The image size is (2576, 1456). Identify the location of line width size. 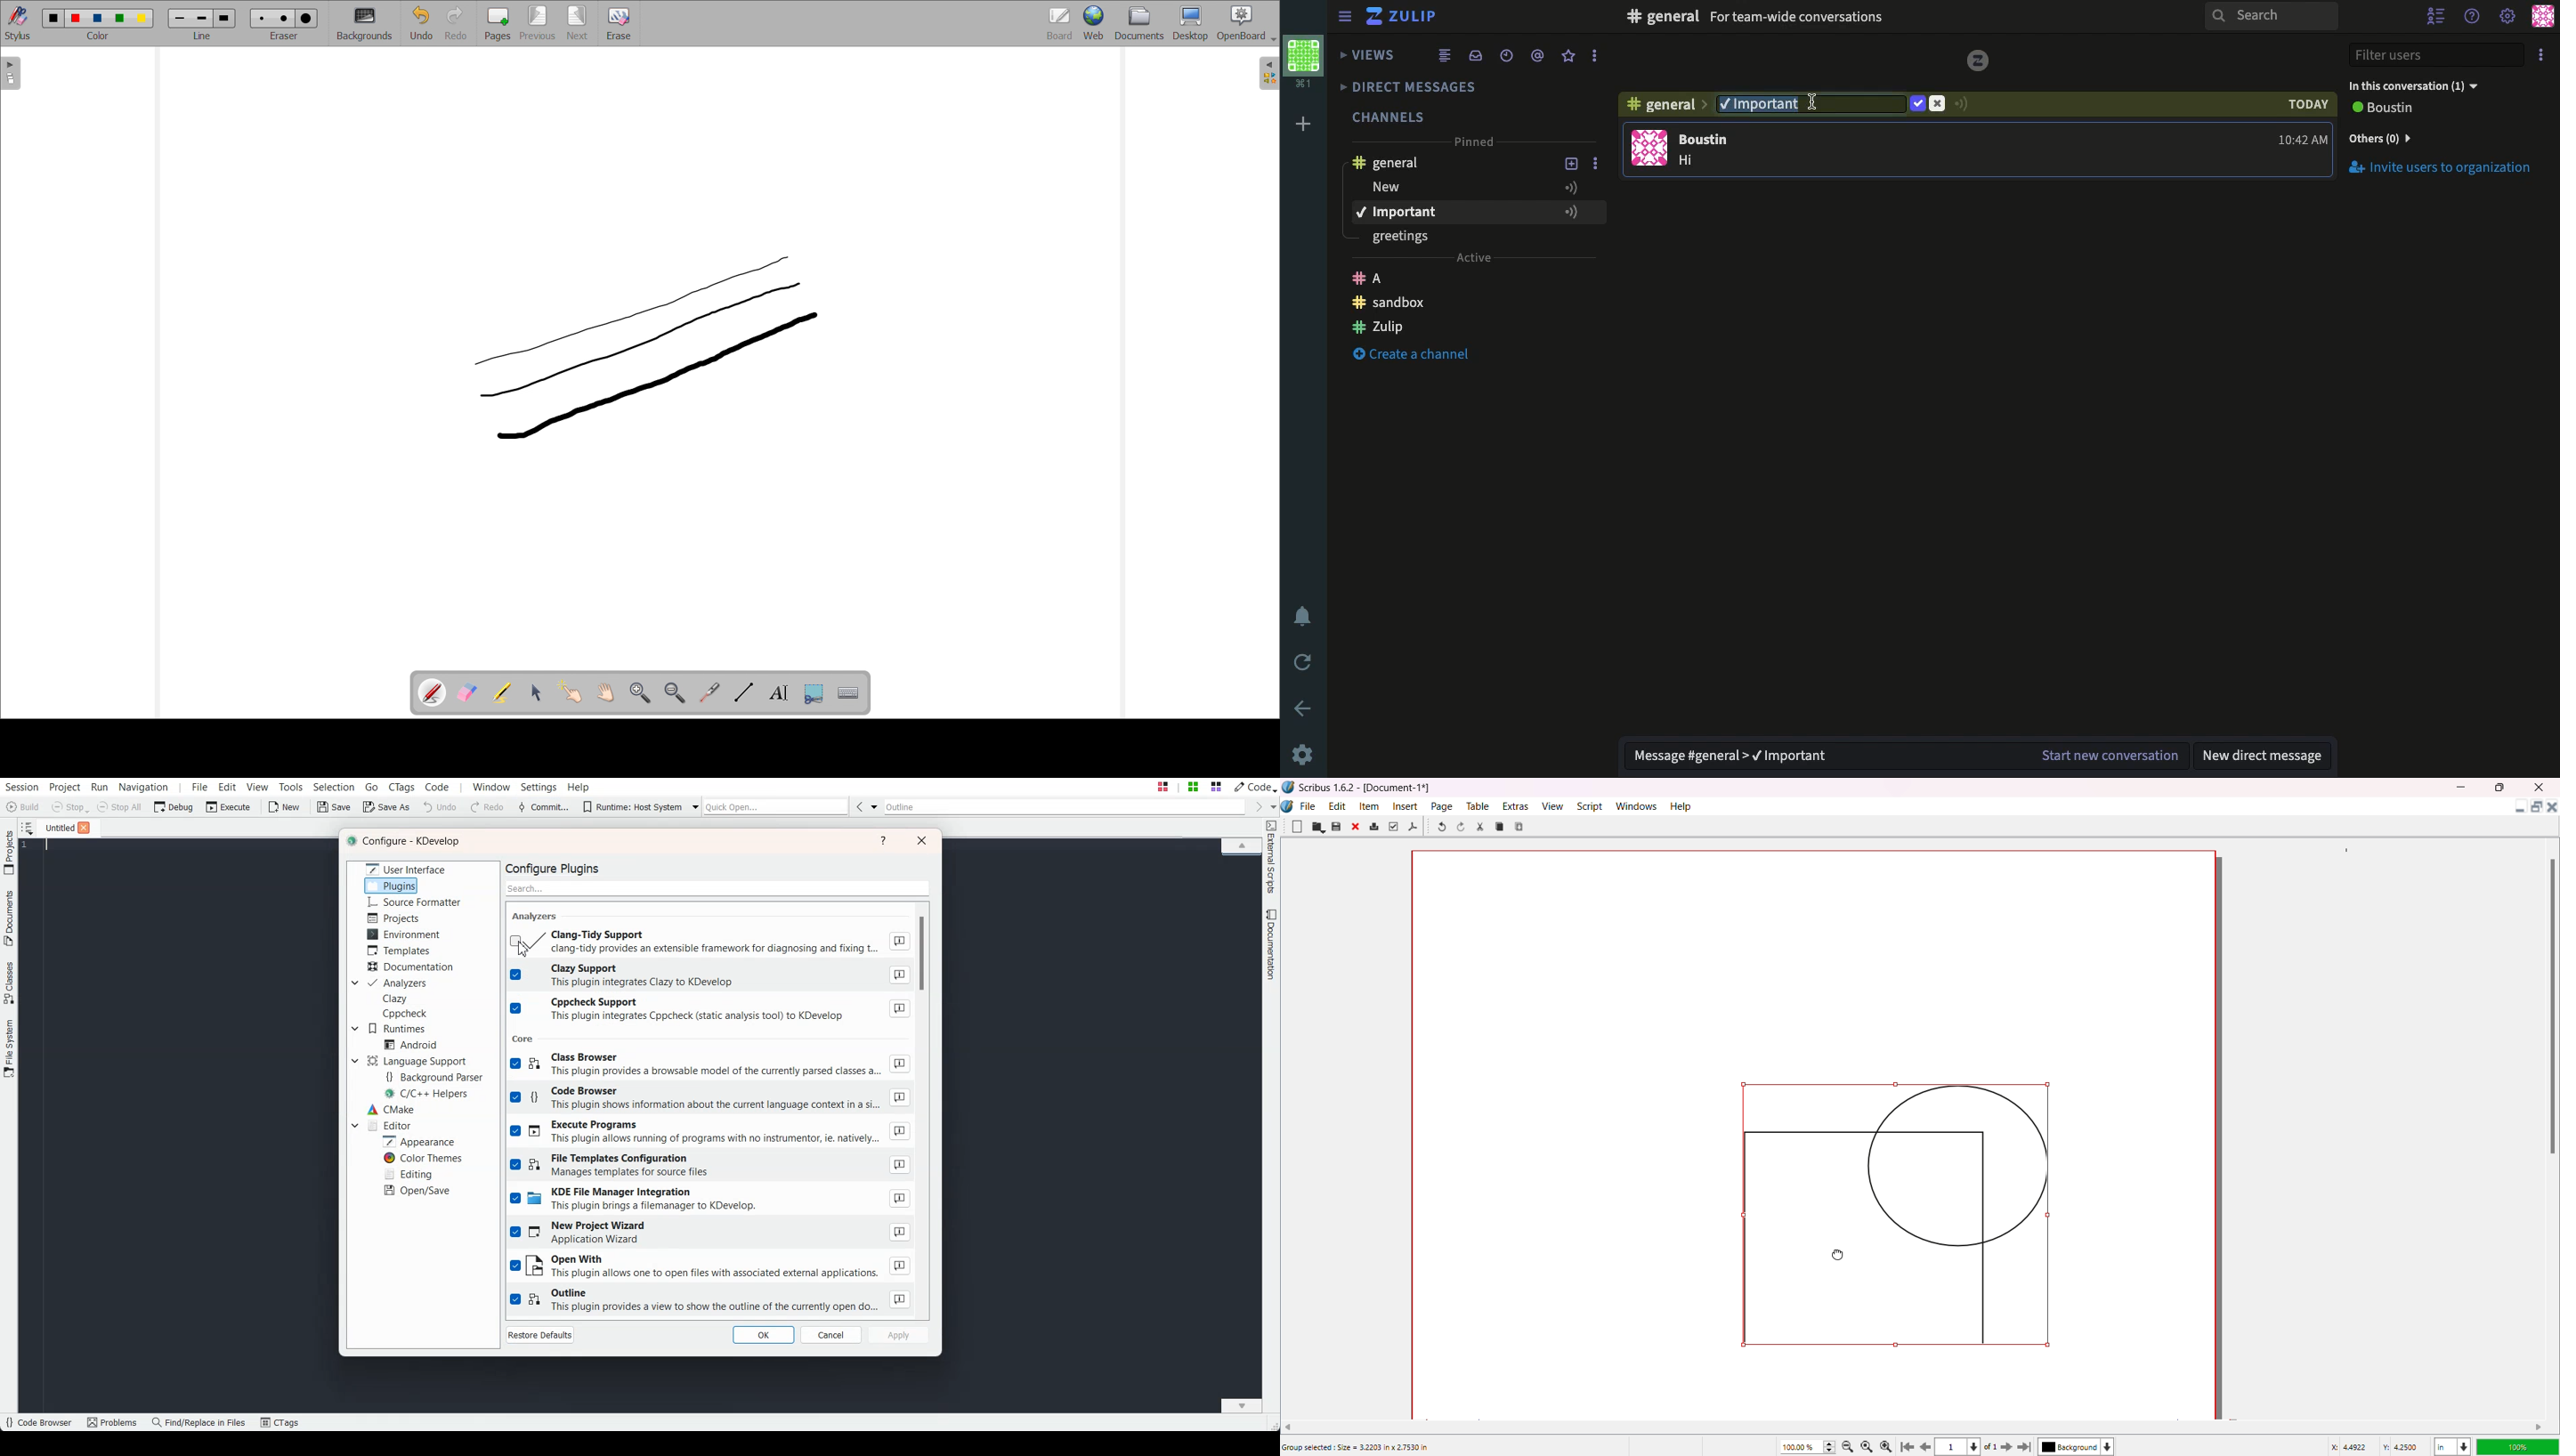
(203, 19).